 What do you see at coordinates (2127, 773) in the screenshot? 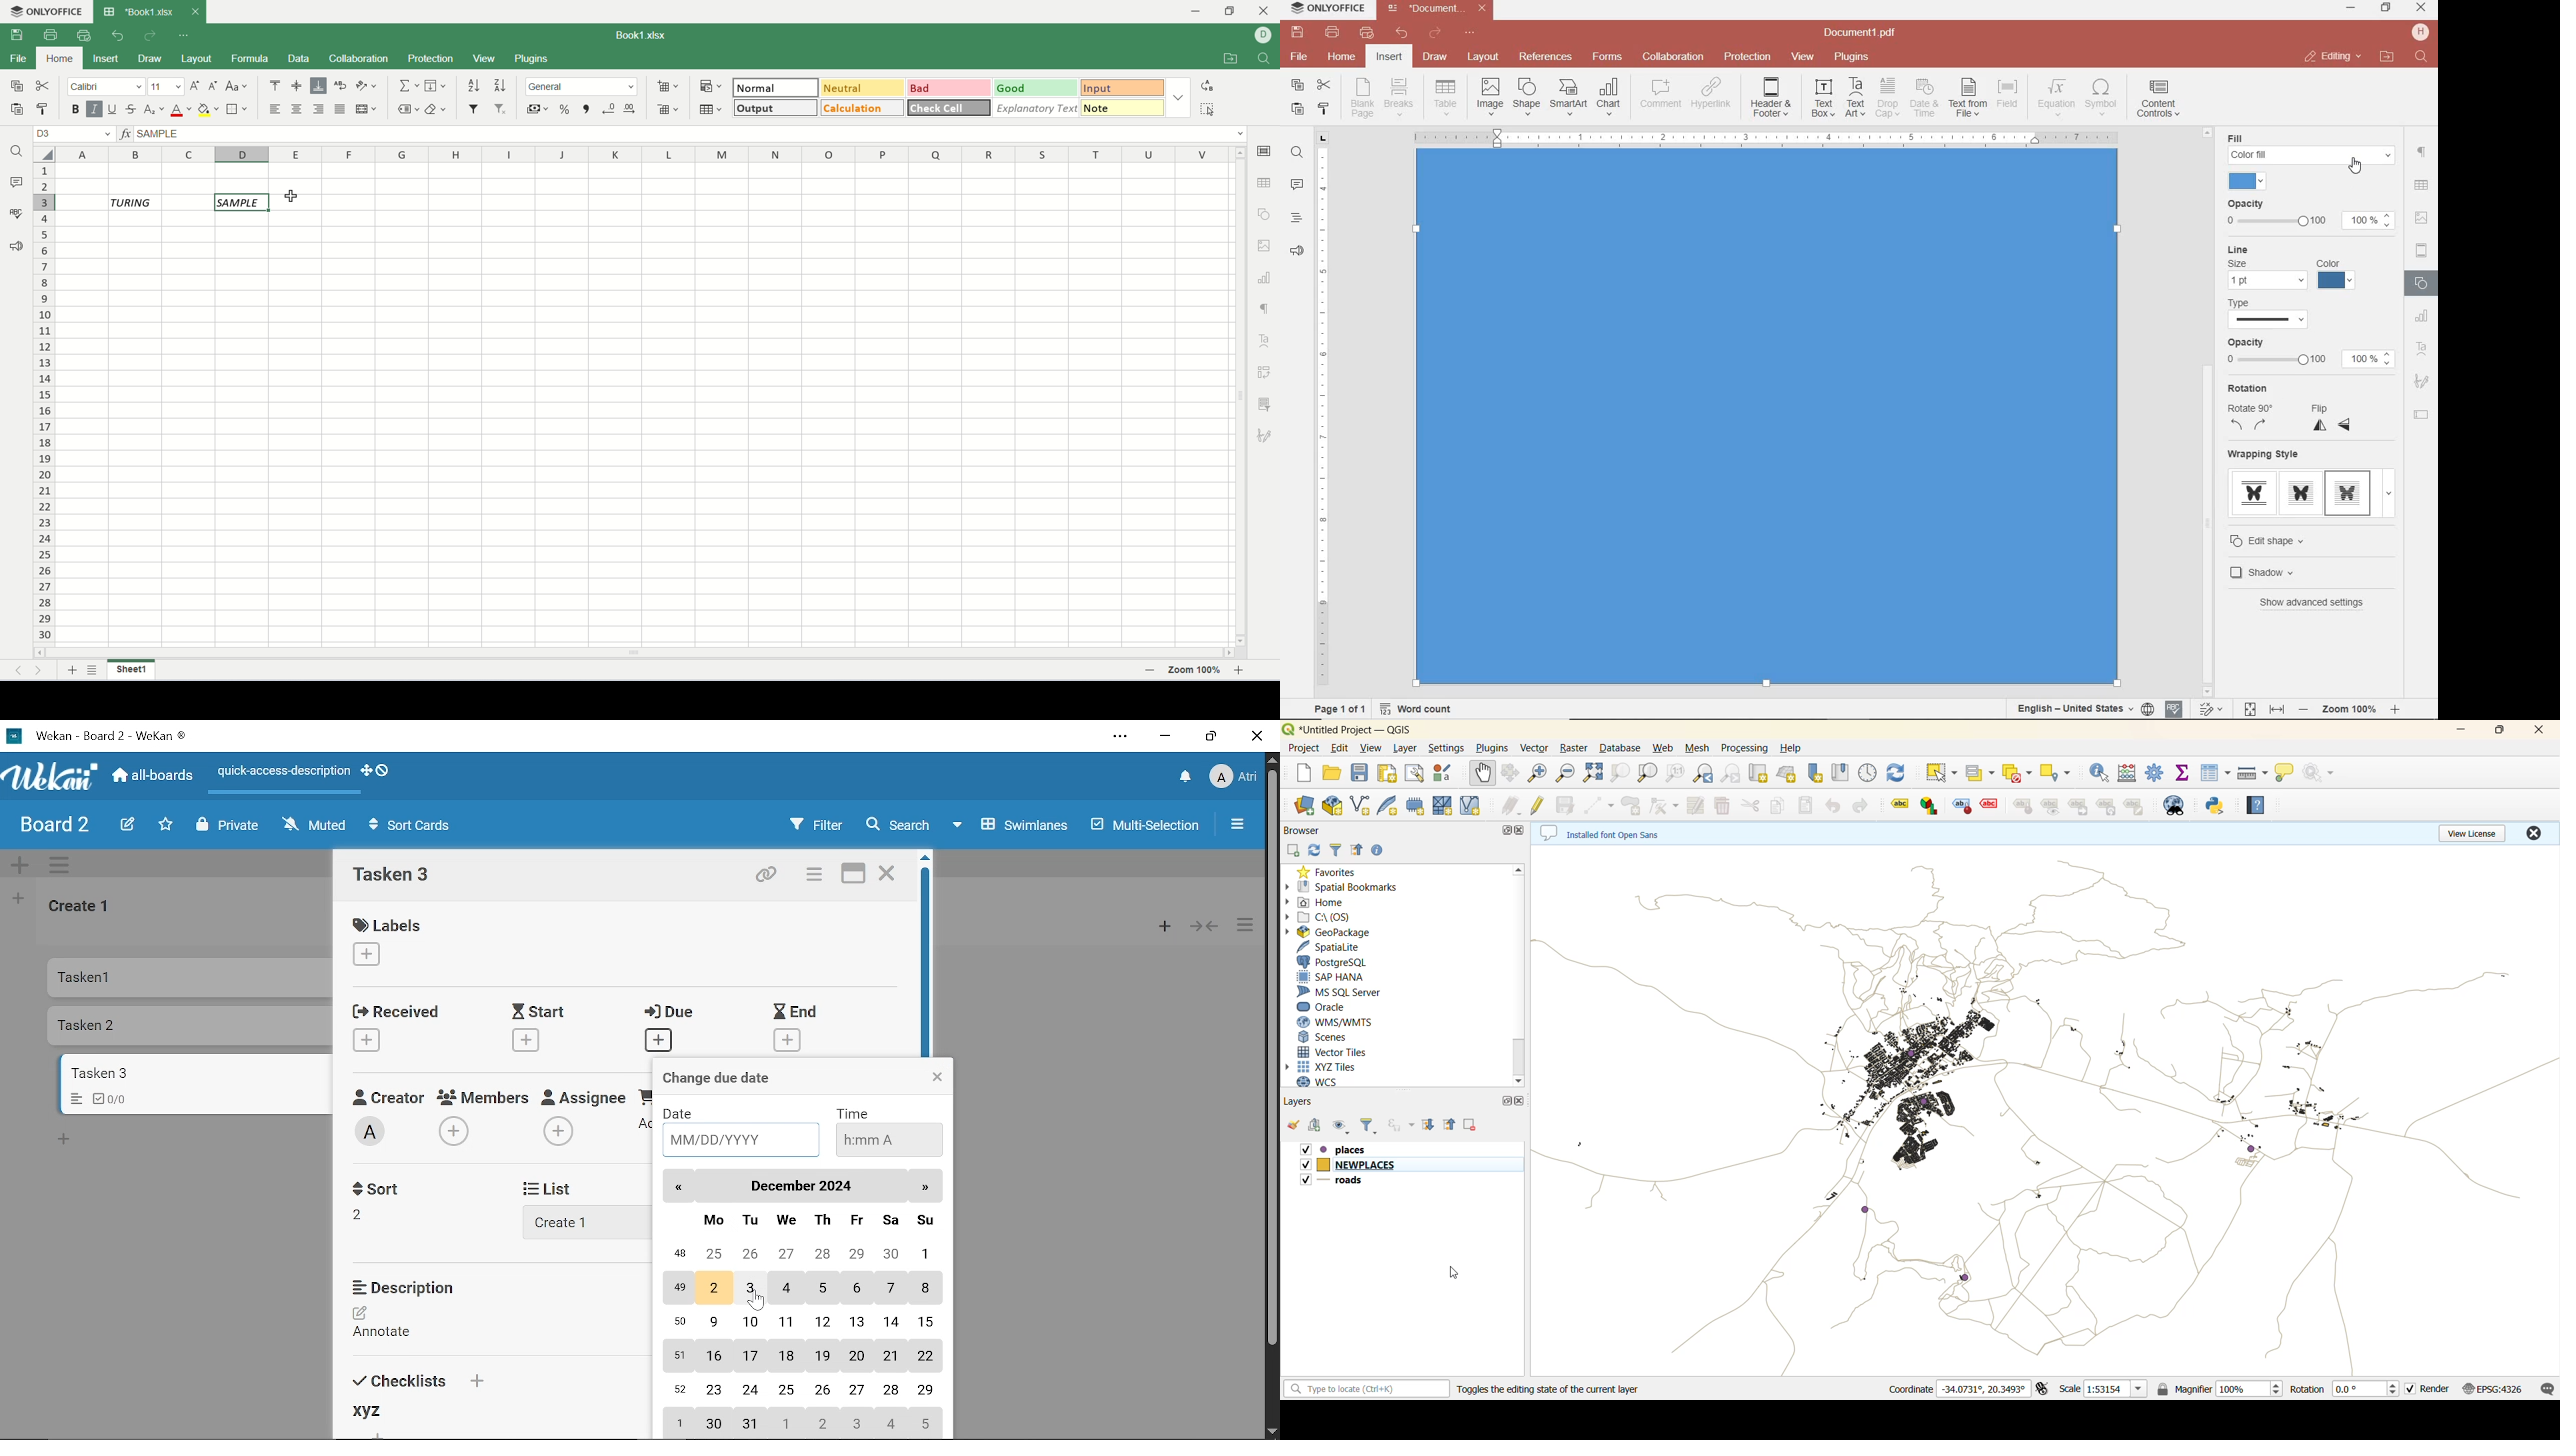
I see `calculator` at bounding box center [2127, 773].